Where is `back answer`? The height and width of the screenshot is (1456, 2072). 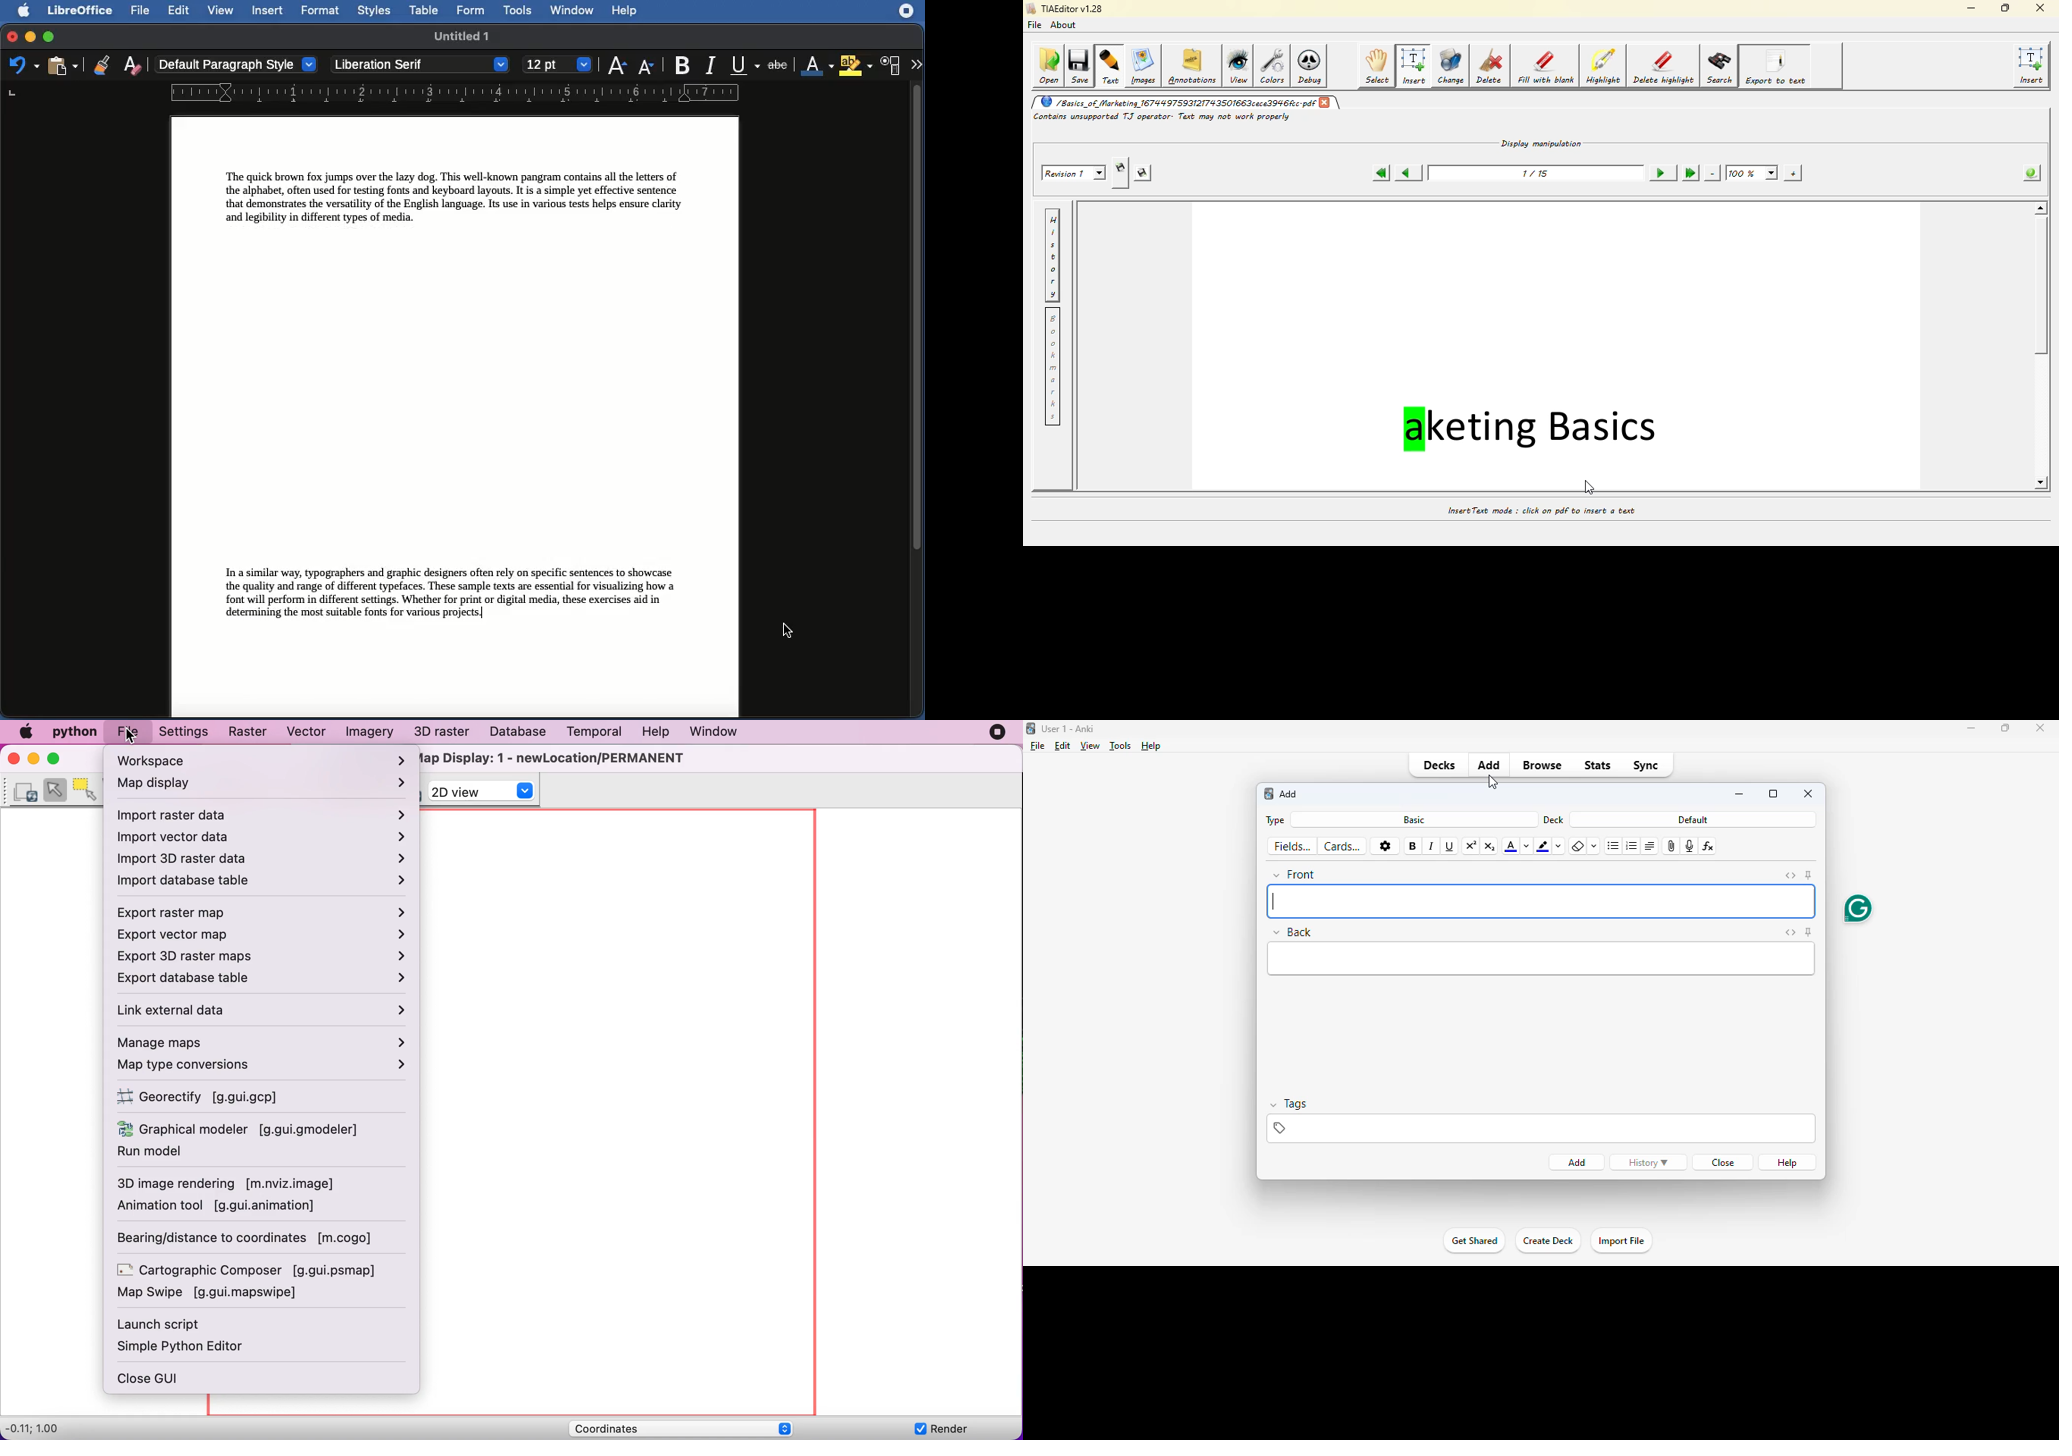
back answer is located at coordinates (1539, 960).